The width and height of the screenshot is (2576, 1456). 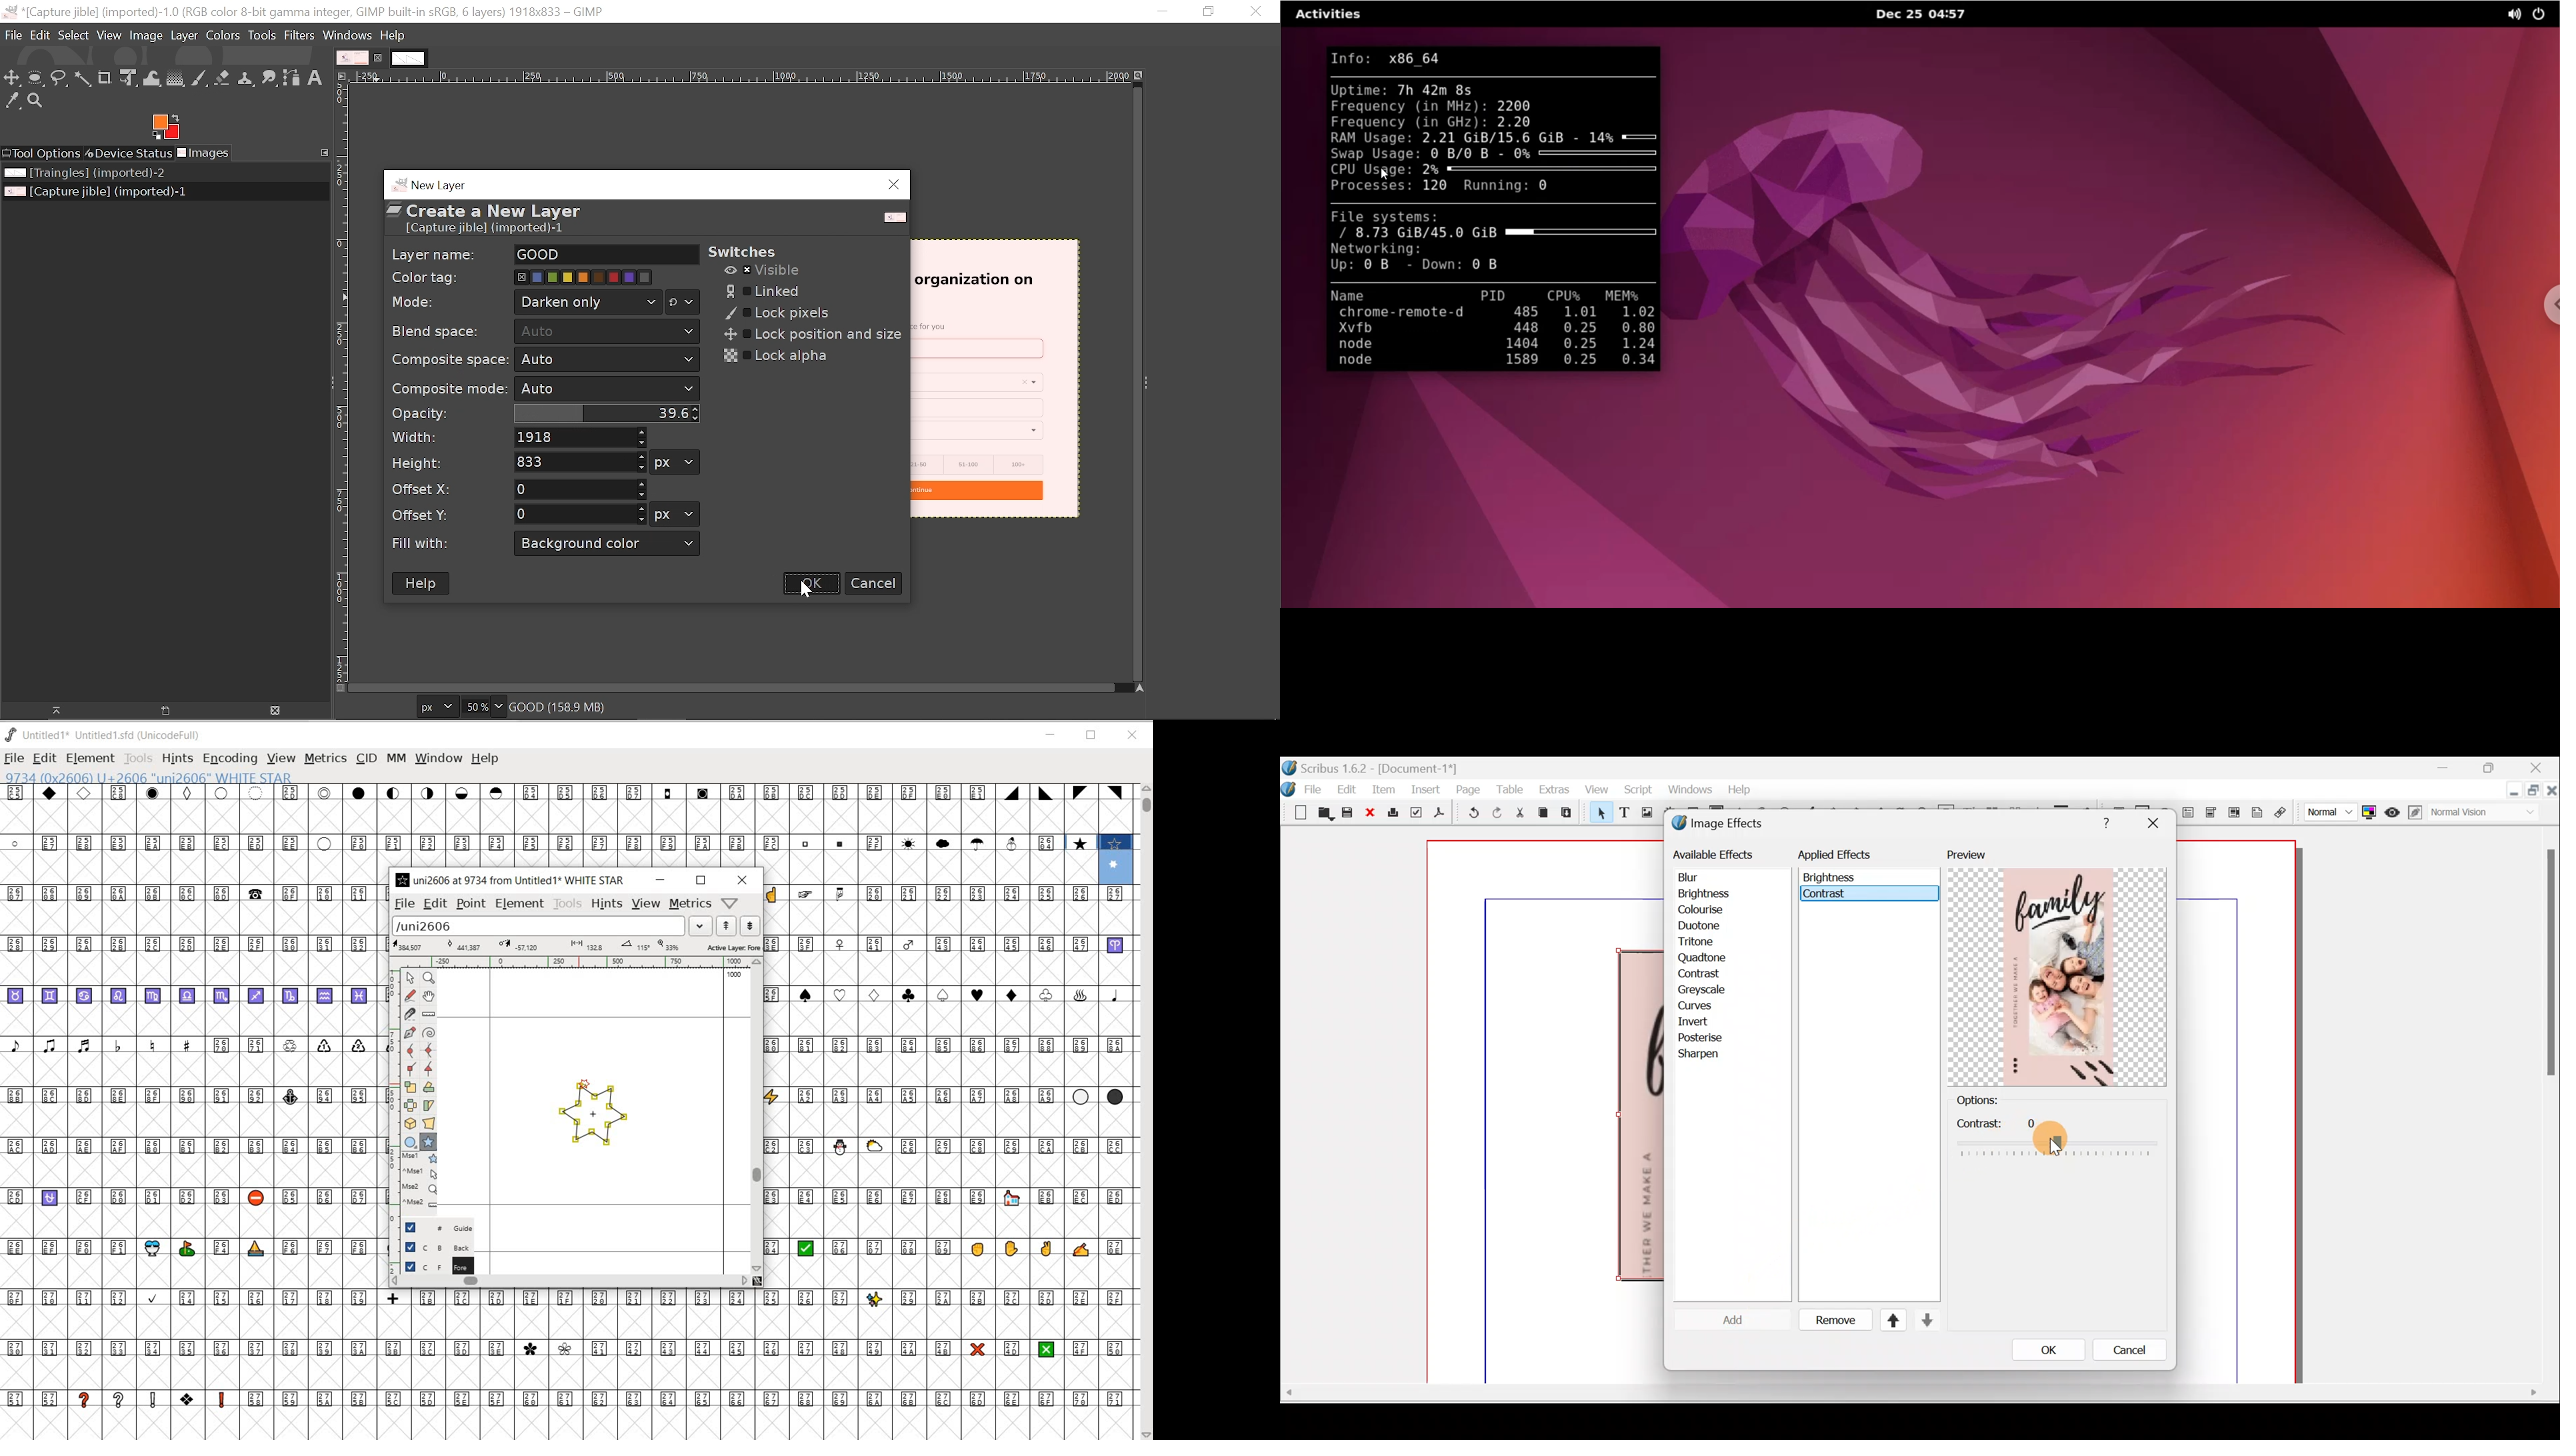 What do you see at coordinates (417, 462) in the screenshot?
I see `Height:` at bounding box center [417, 462].